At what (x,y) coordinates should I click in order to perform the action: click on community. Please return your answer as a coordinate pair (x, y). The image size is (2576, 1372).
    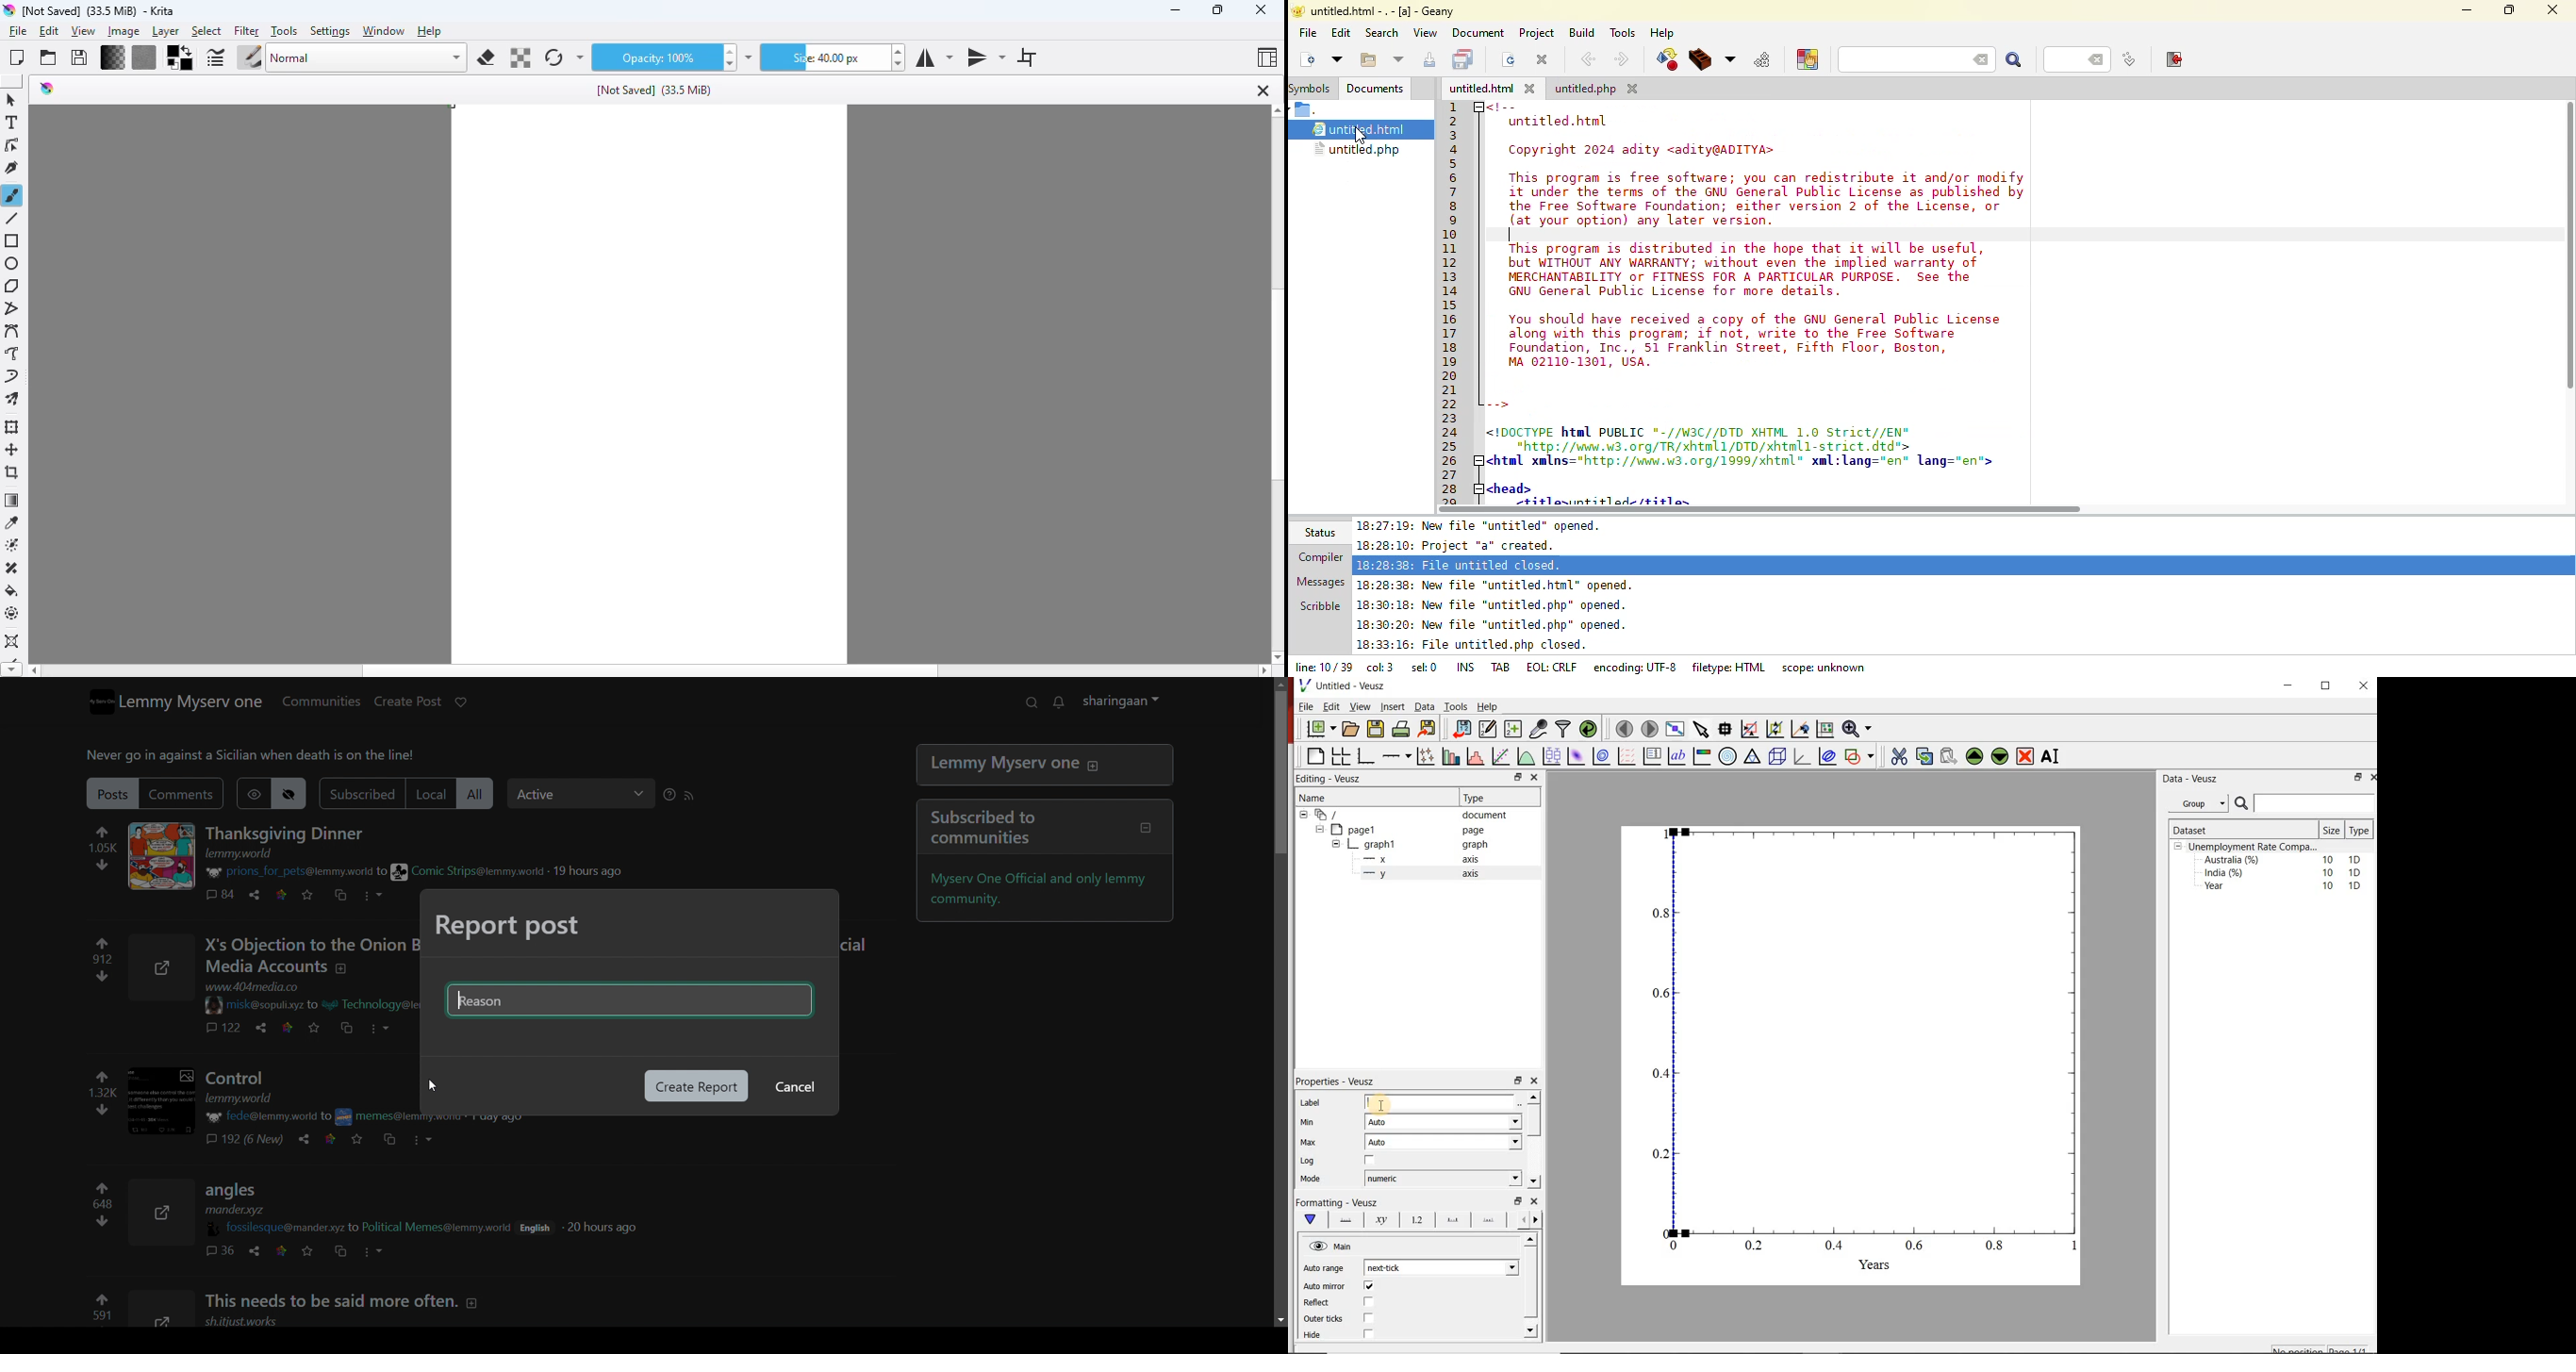
    Looking at the image, I should click on (442, 1227).